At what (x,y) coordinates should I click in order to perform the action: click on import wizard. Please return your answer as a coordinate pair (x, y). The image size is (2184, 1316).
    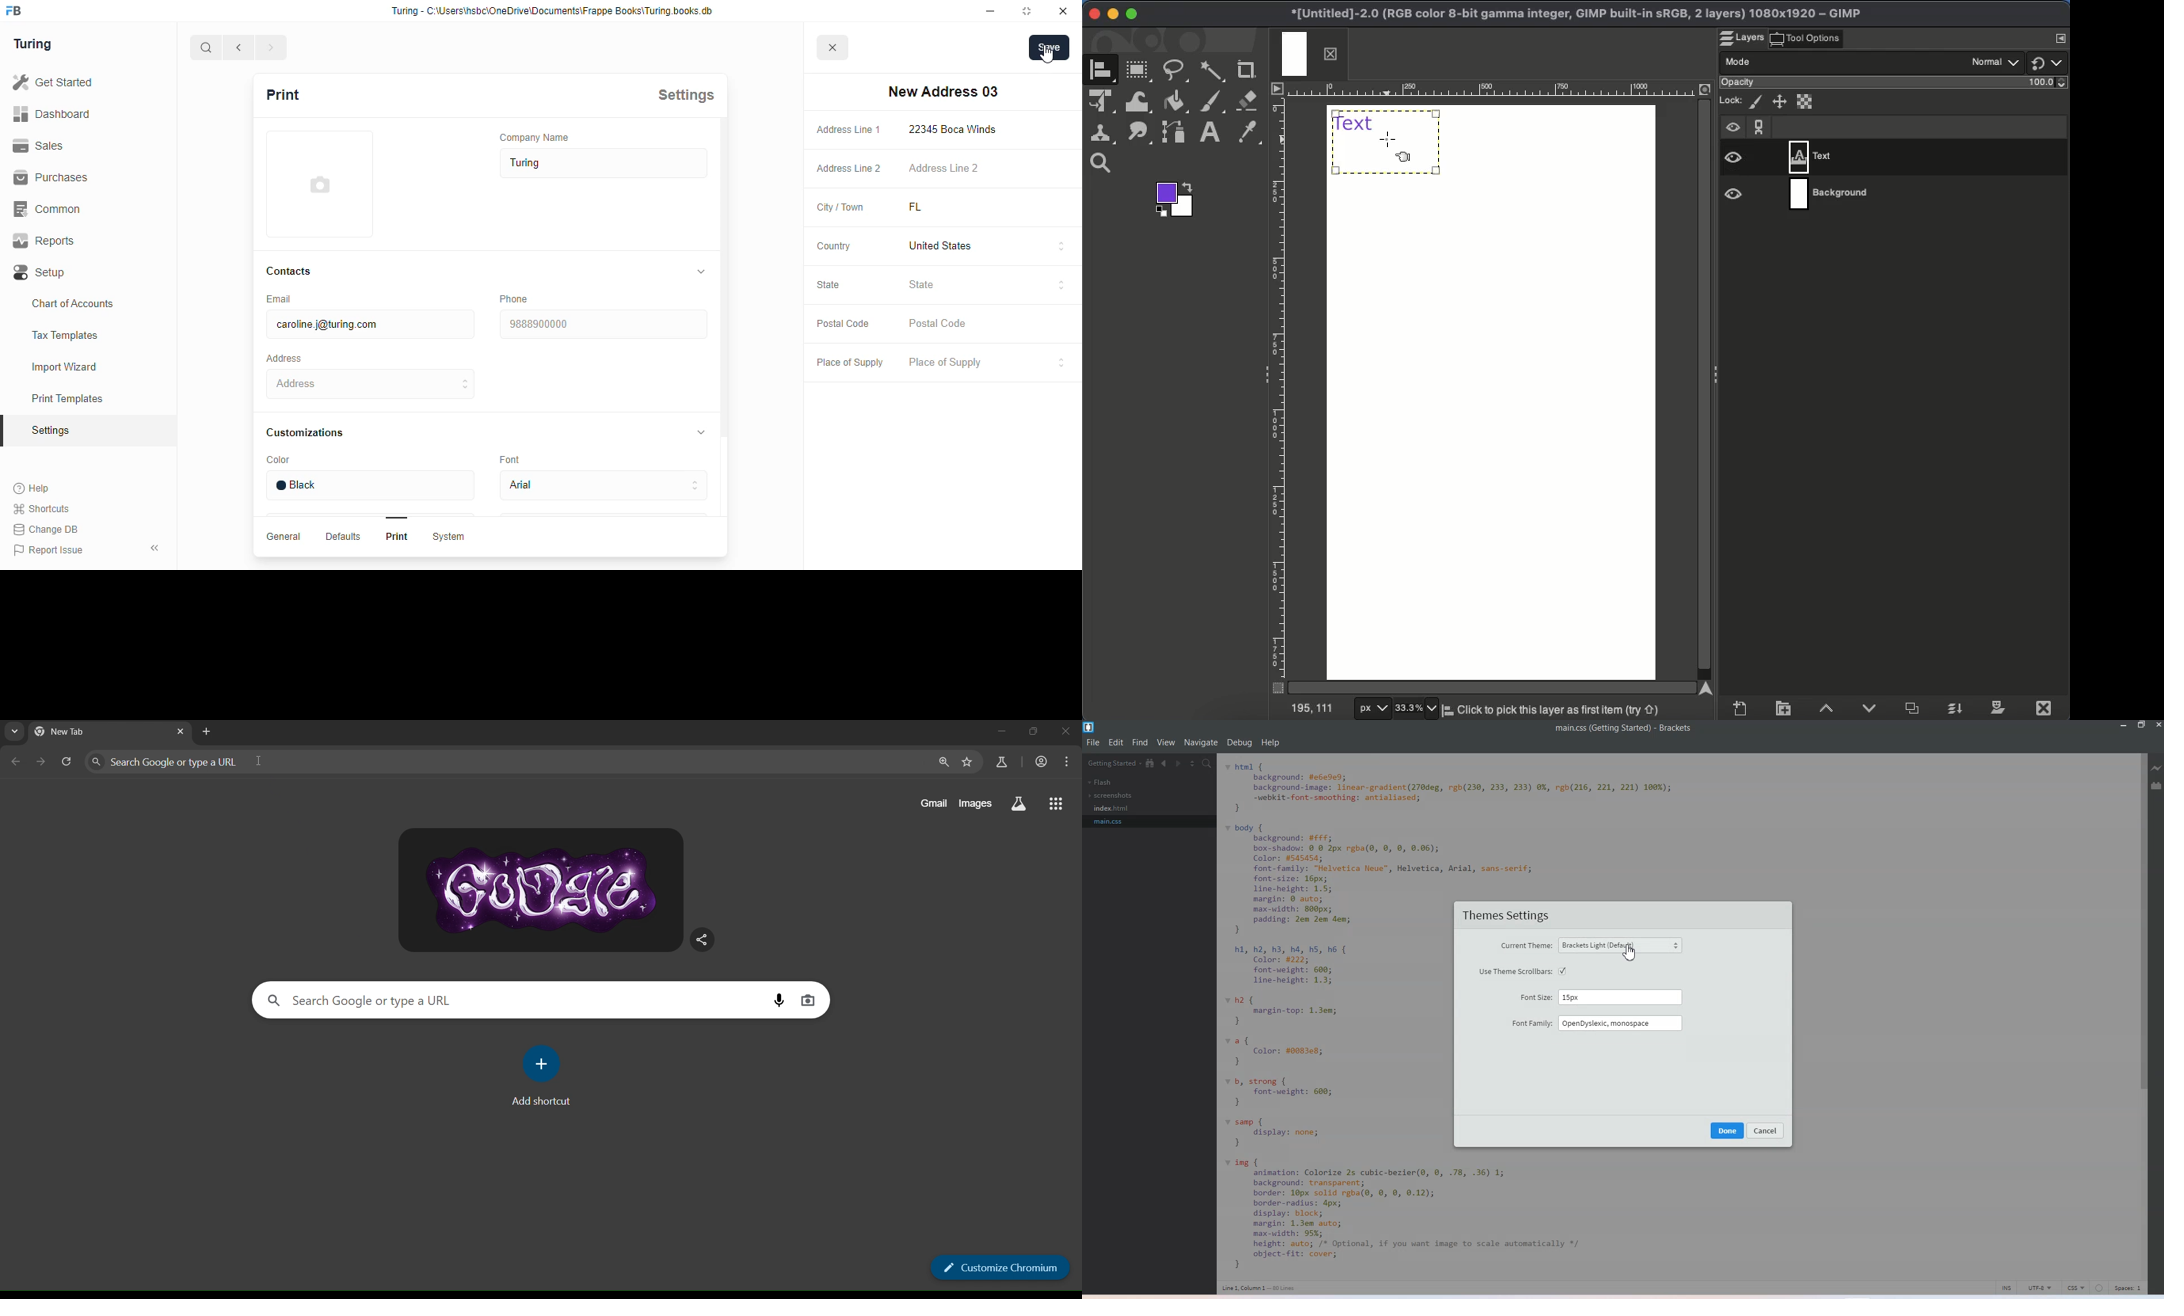
    Looking at the image, I should click on (65, 368).